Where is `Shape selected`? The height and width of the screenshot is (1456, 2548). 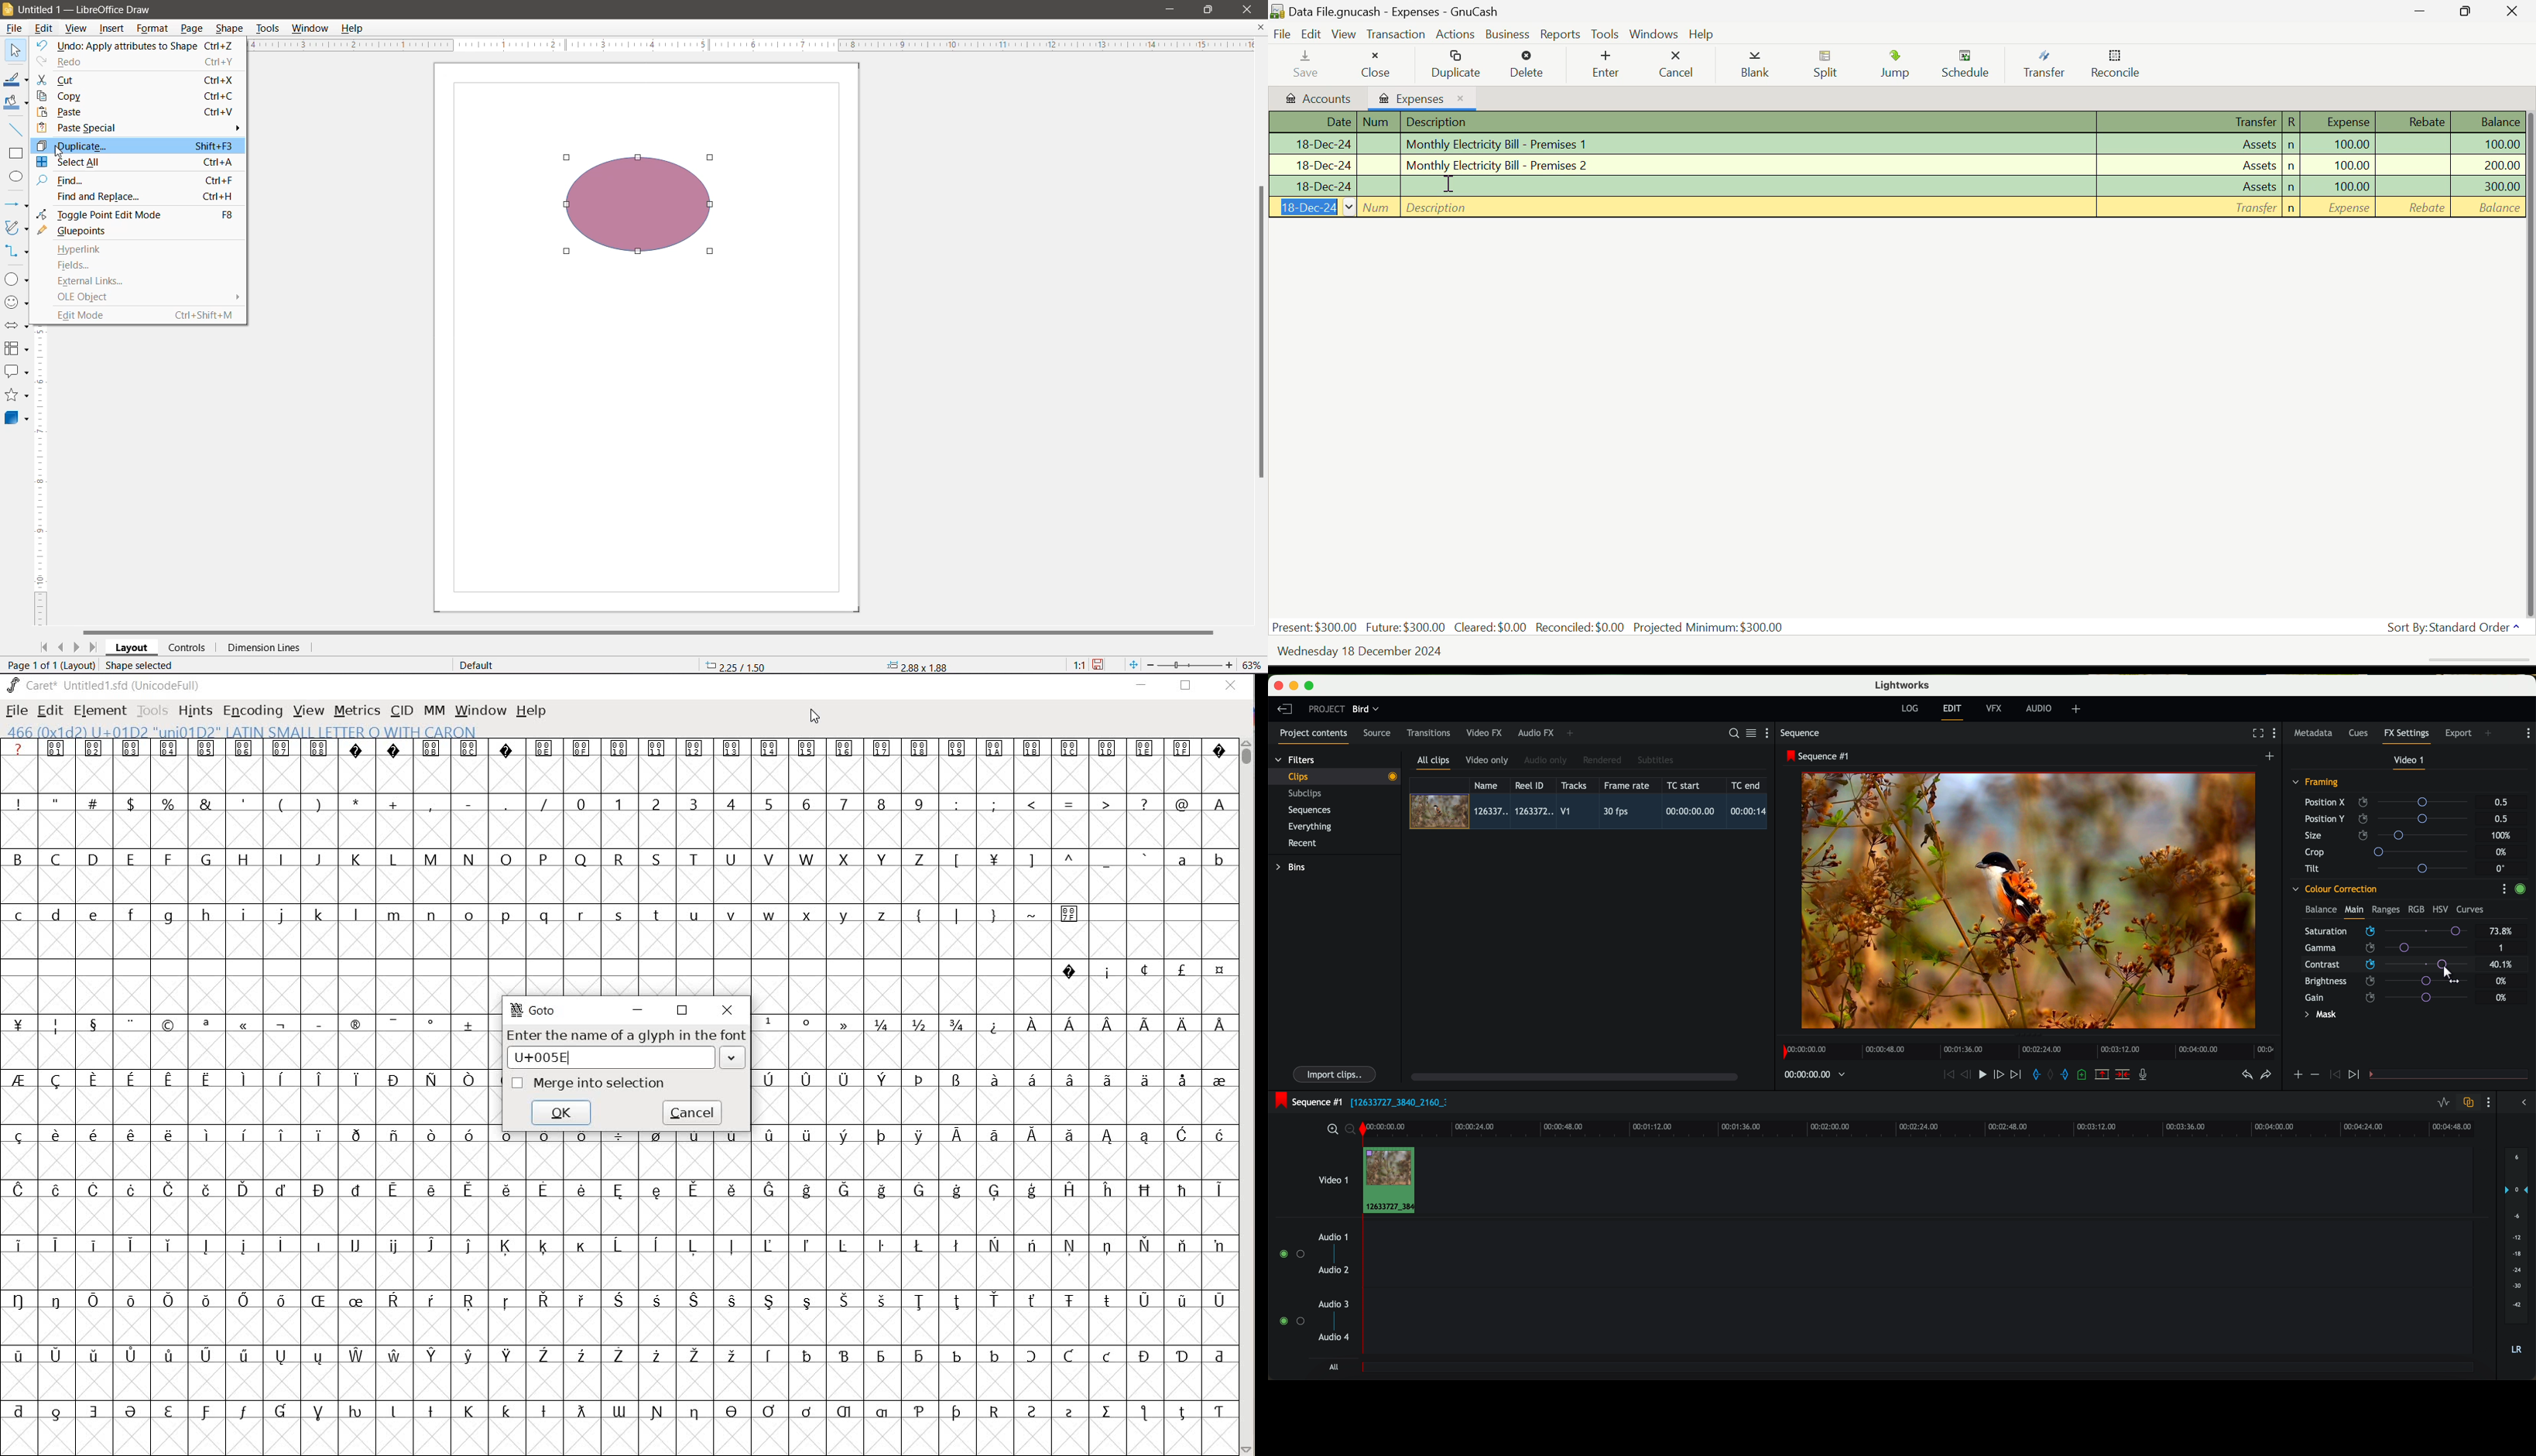 Shape selected is located at coordinates (141, 666).